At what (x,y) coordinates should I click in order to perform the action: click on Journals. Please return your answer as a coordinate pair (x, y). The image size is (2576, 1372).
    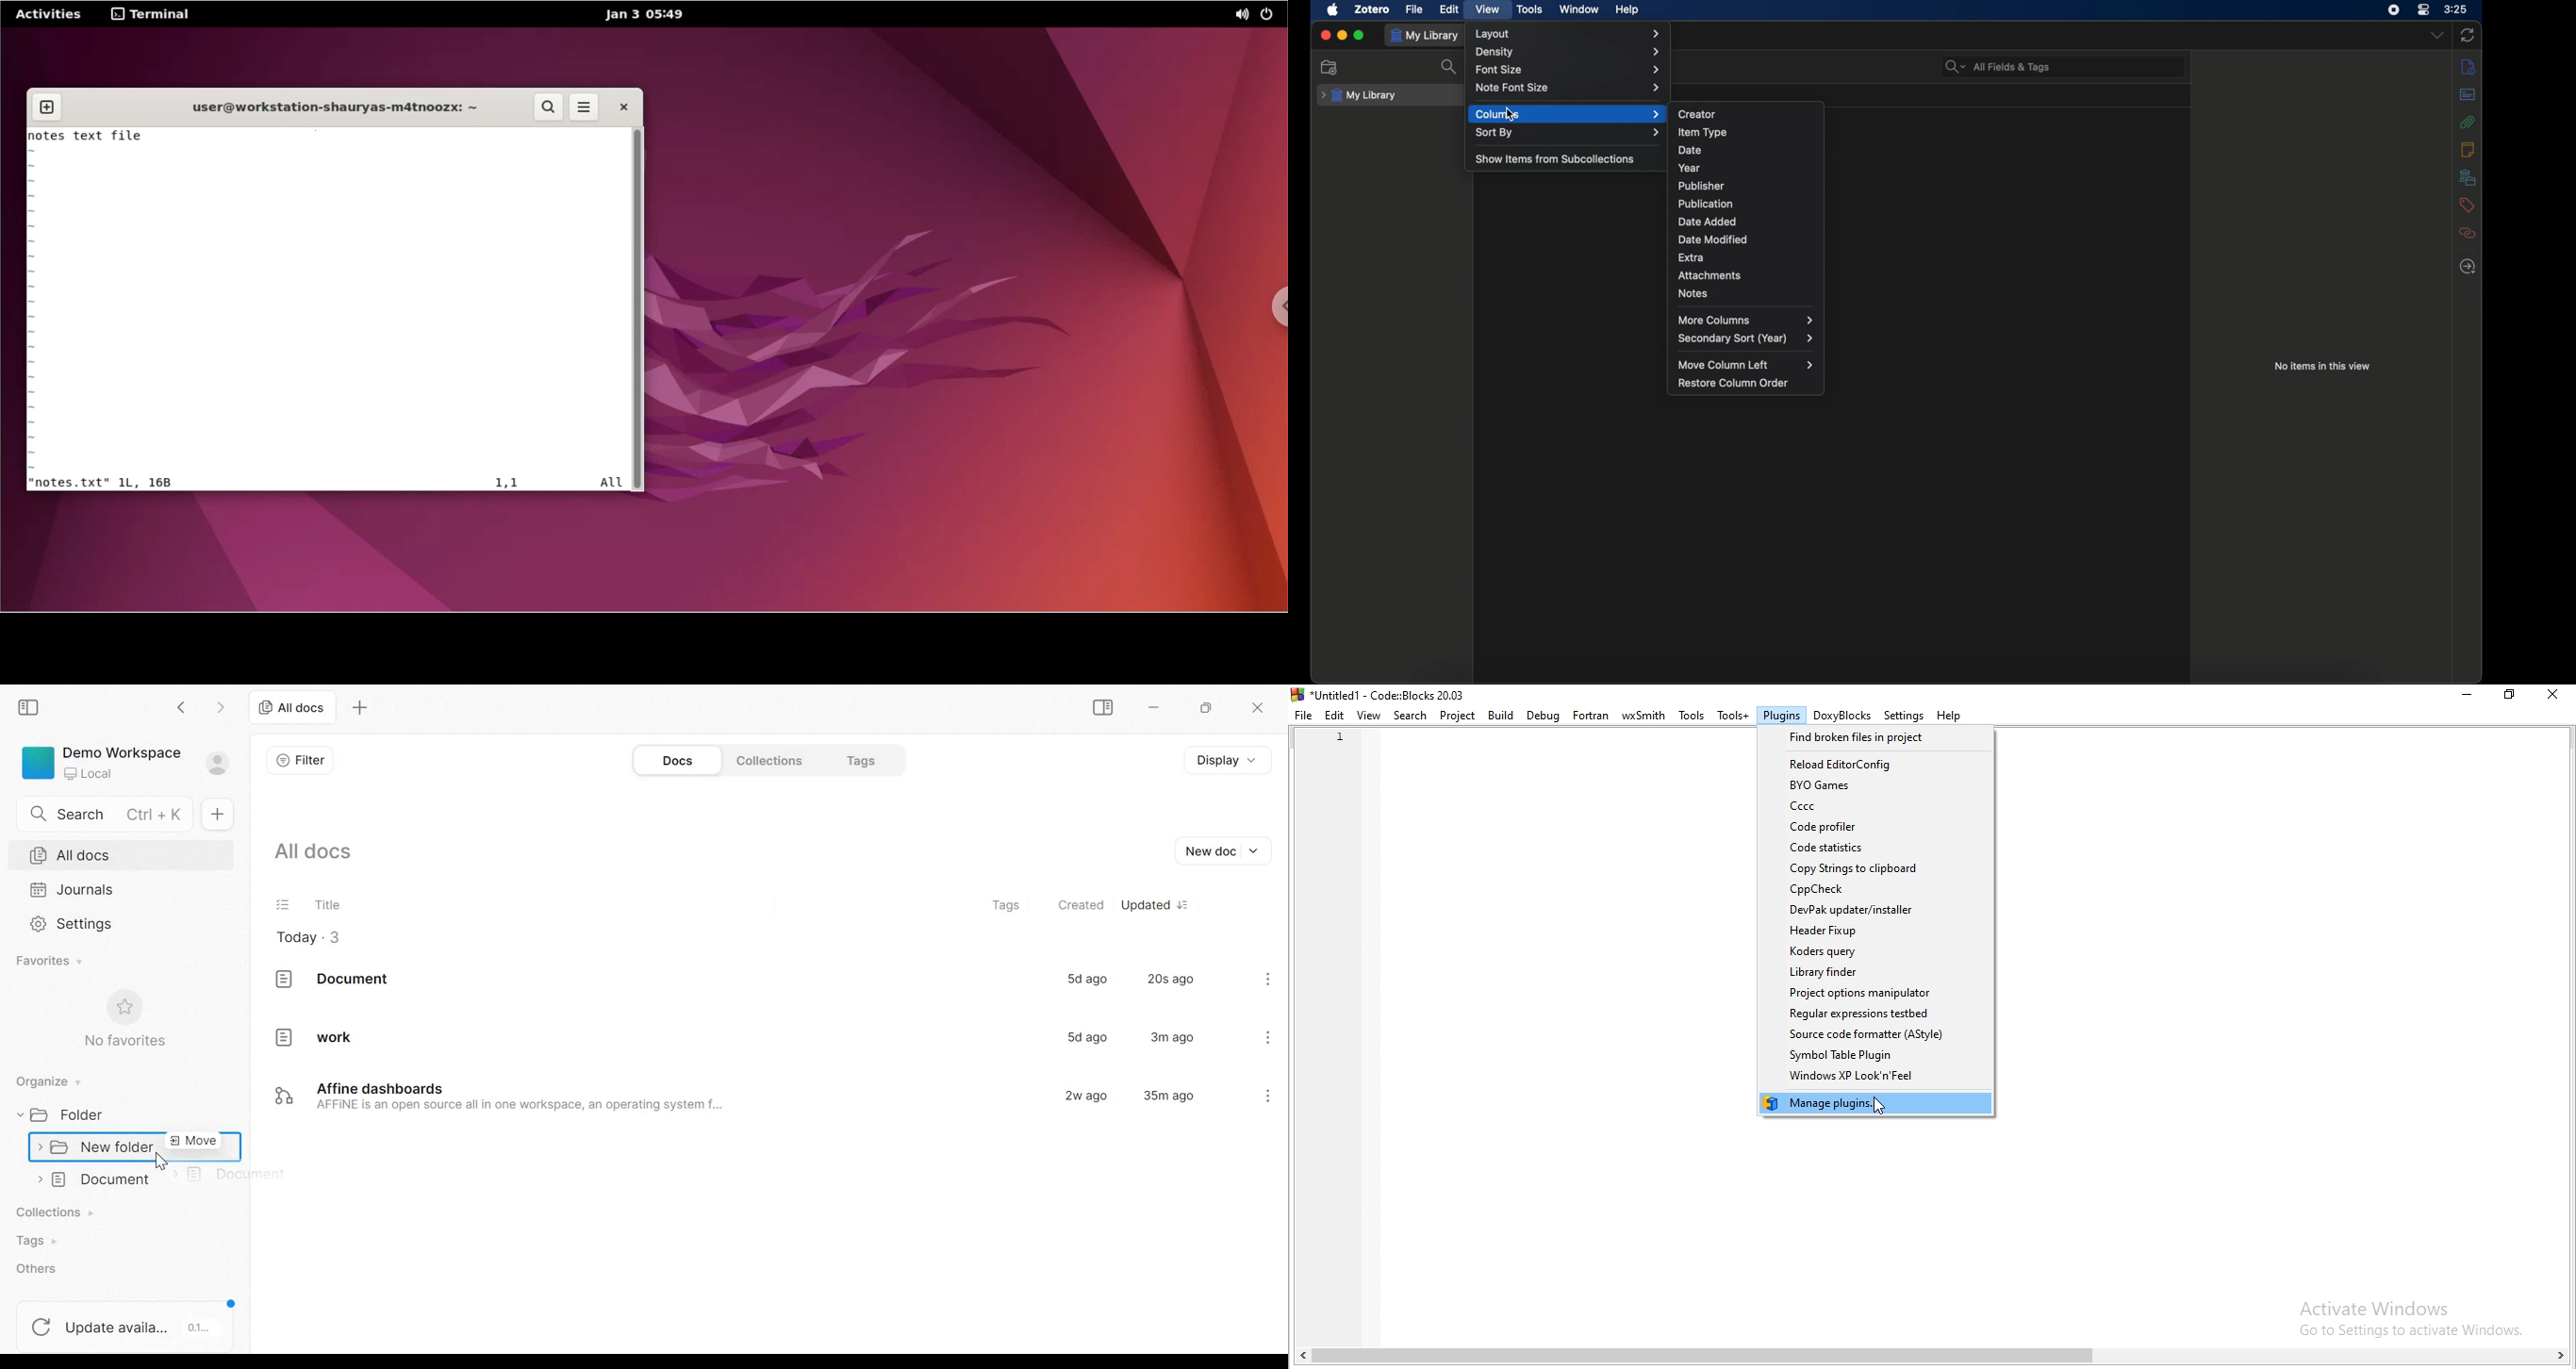
    Looking at the image, I should click on (73, 889).